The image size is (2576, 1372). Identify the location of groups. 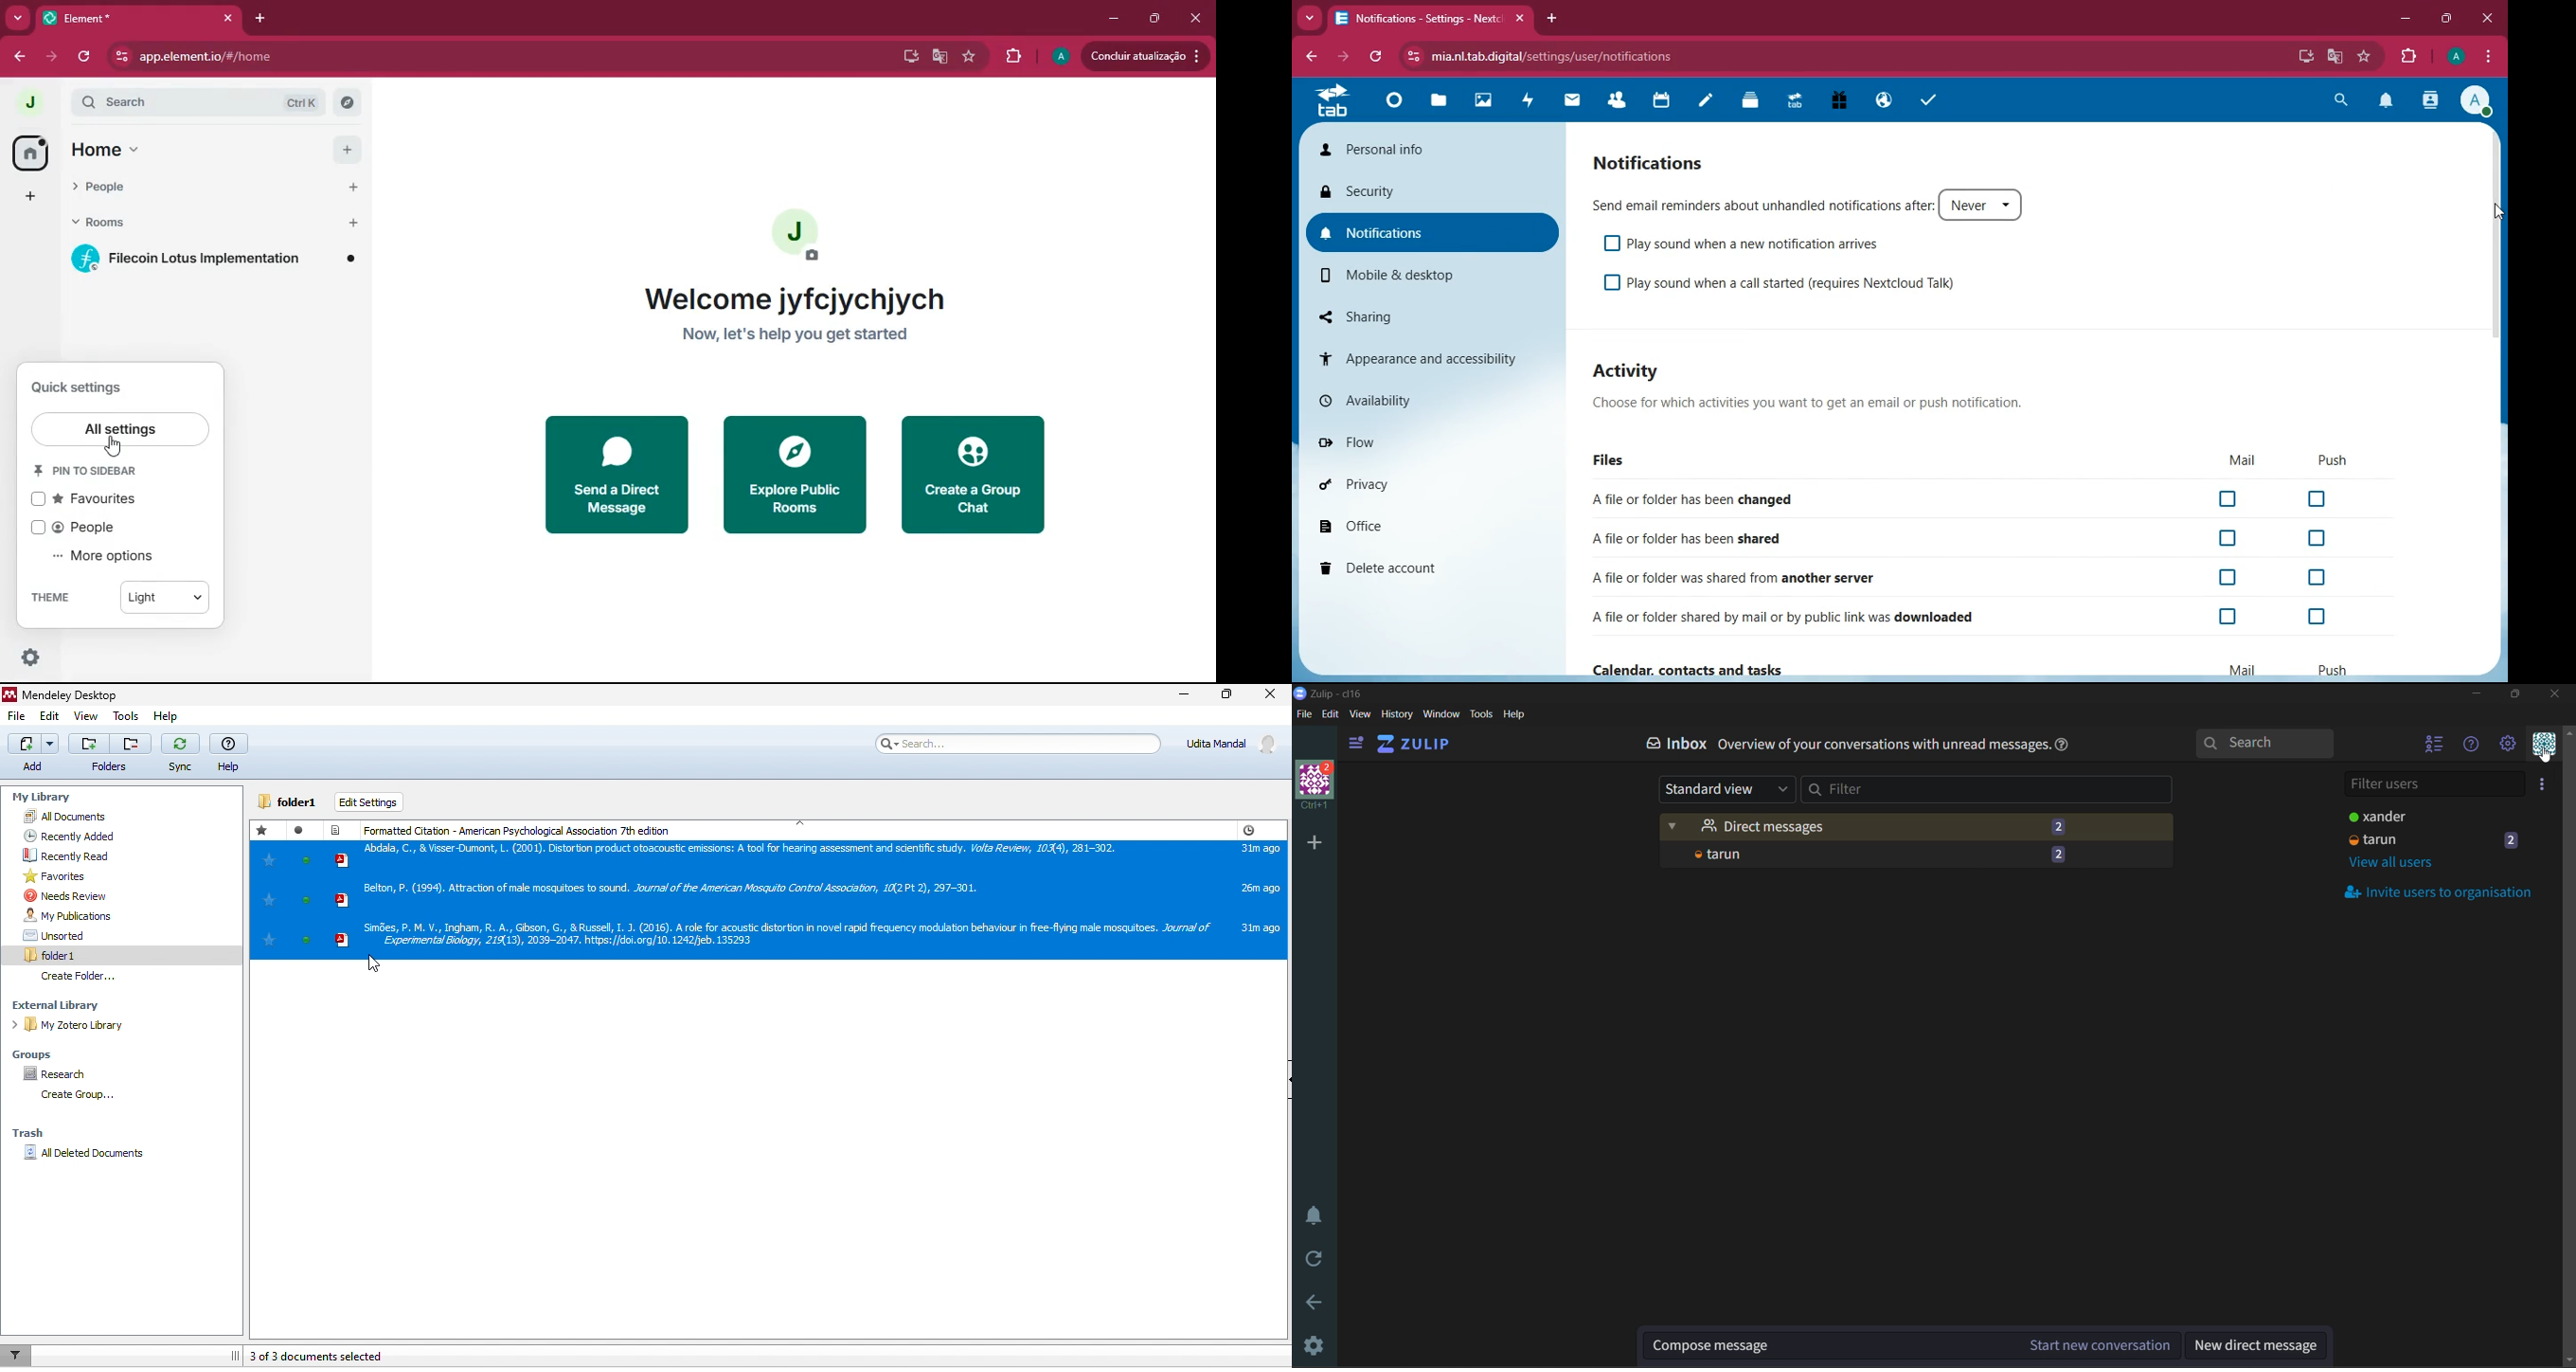
(53, 1050).